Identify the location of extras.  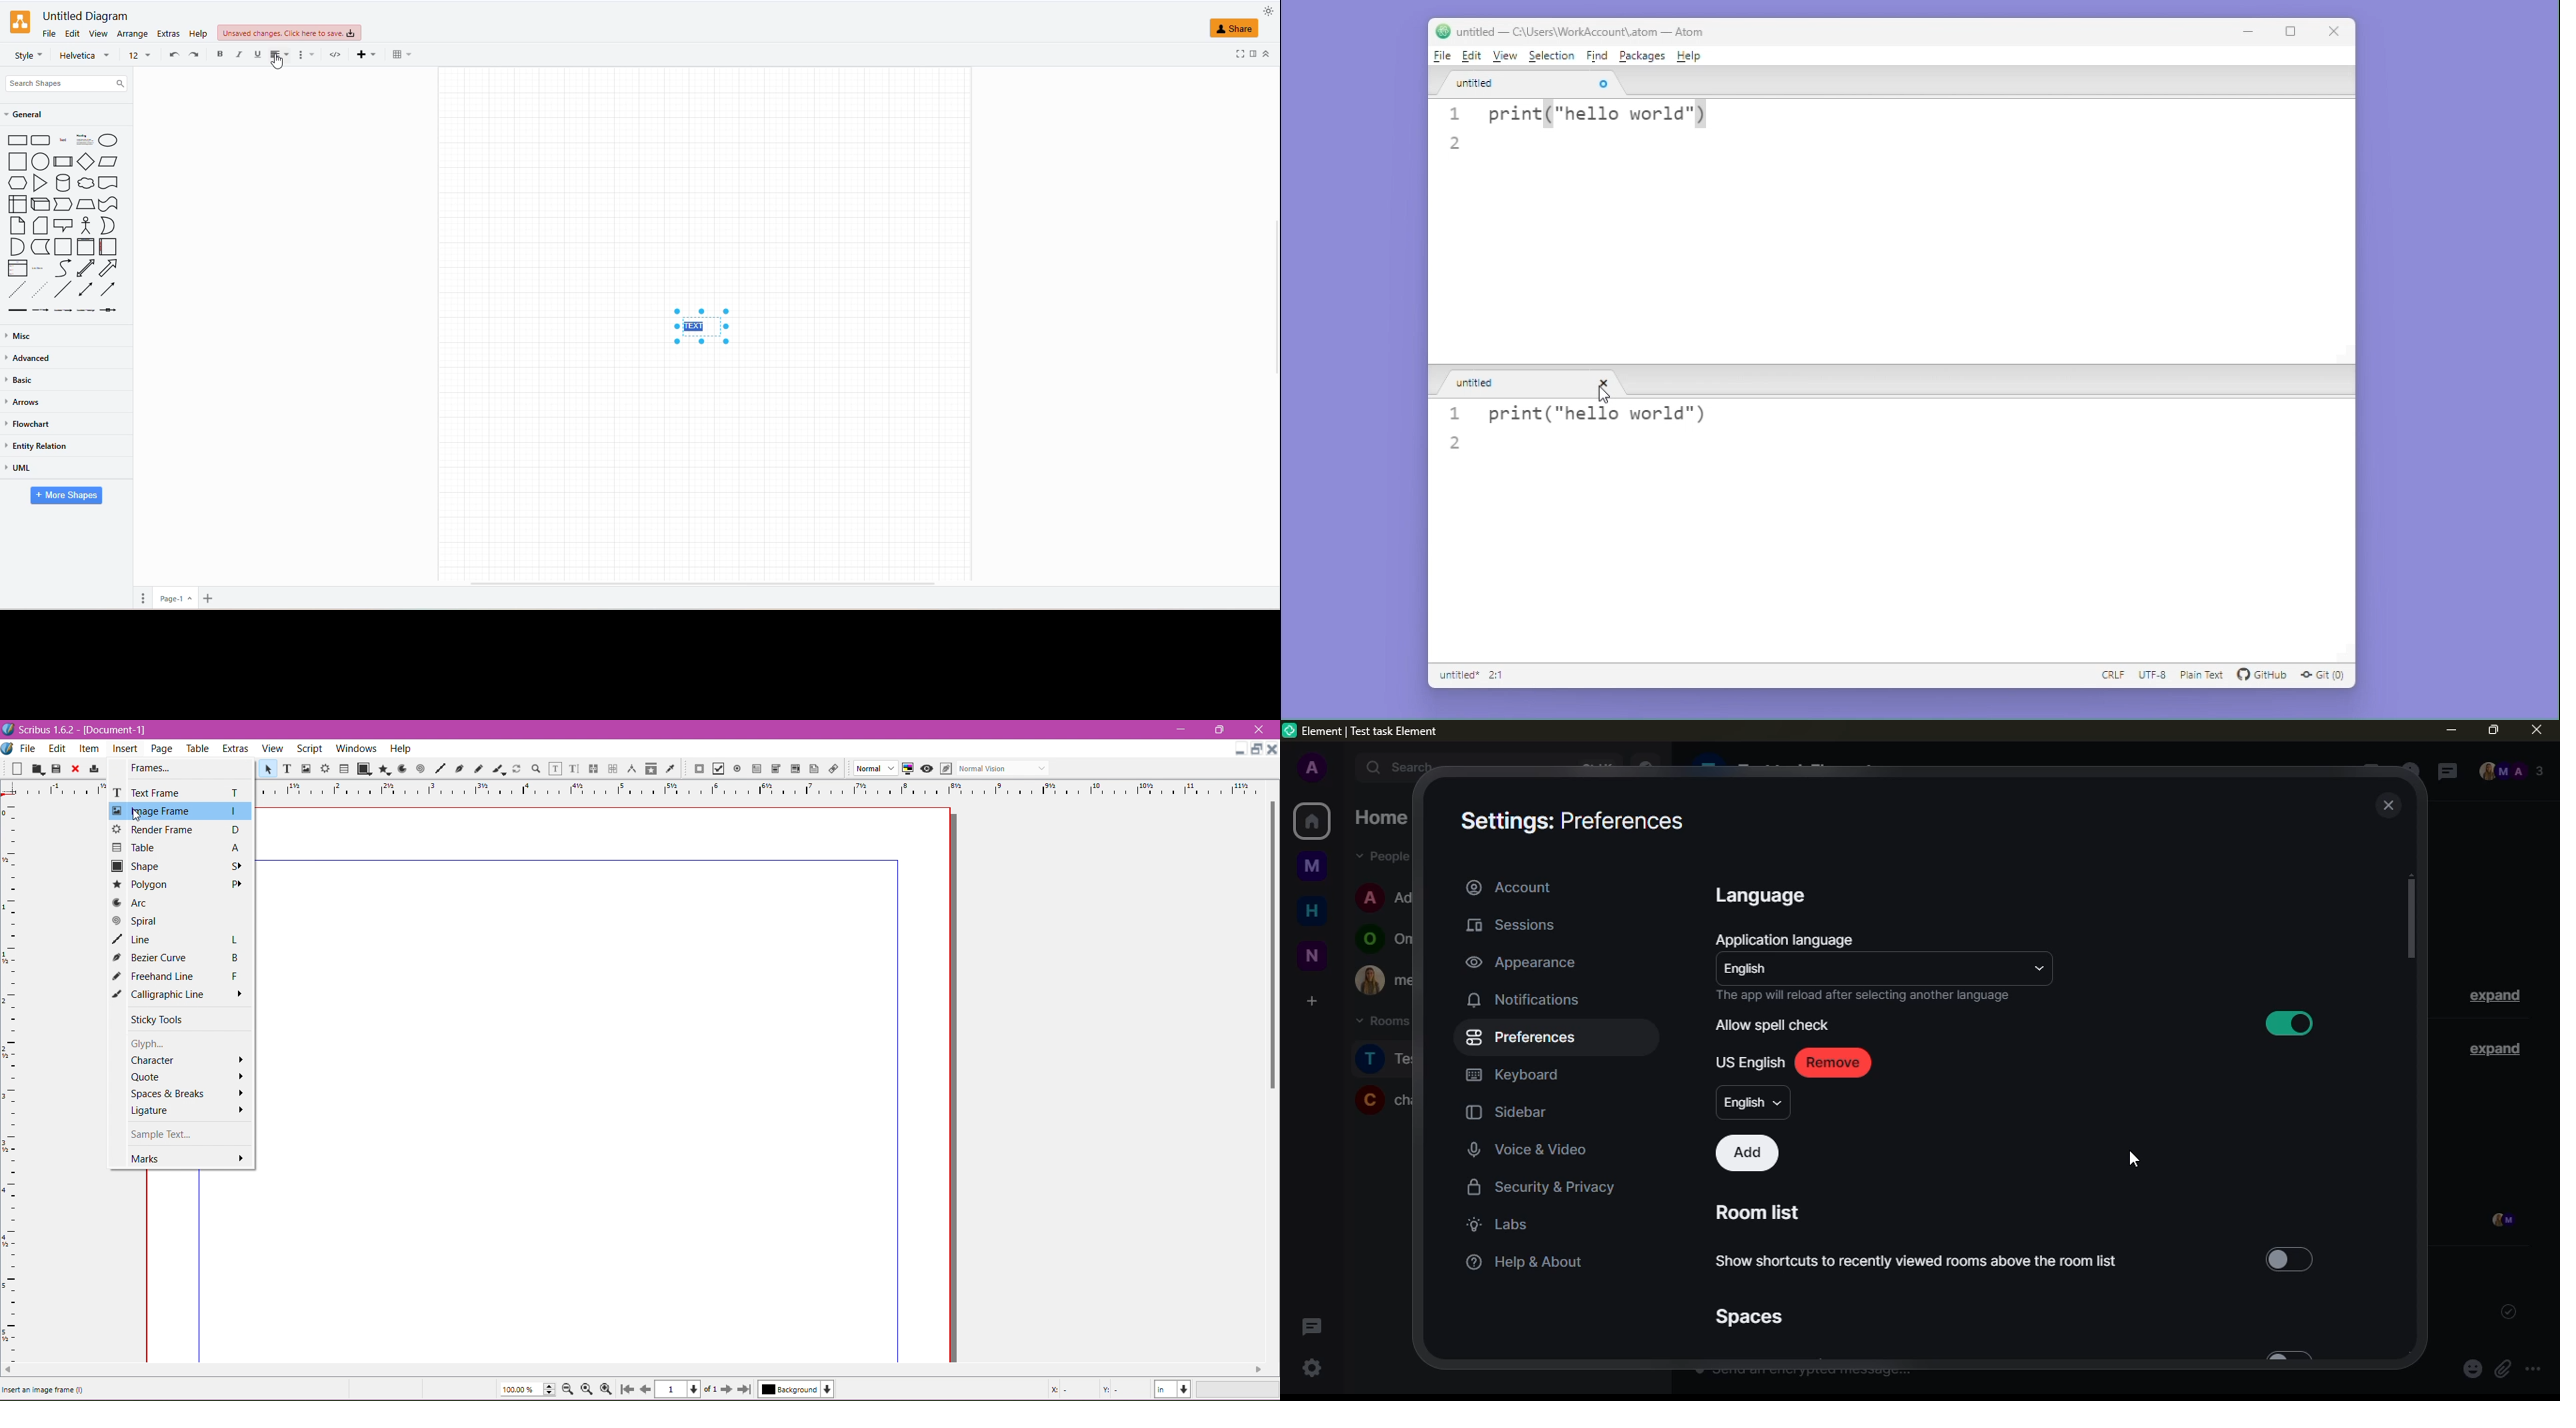
(169, 35).